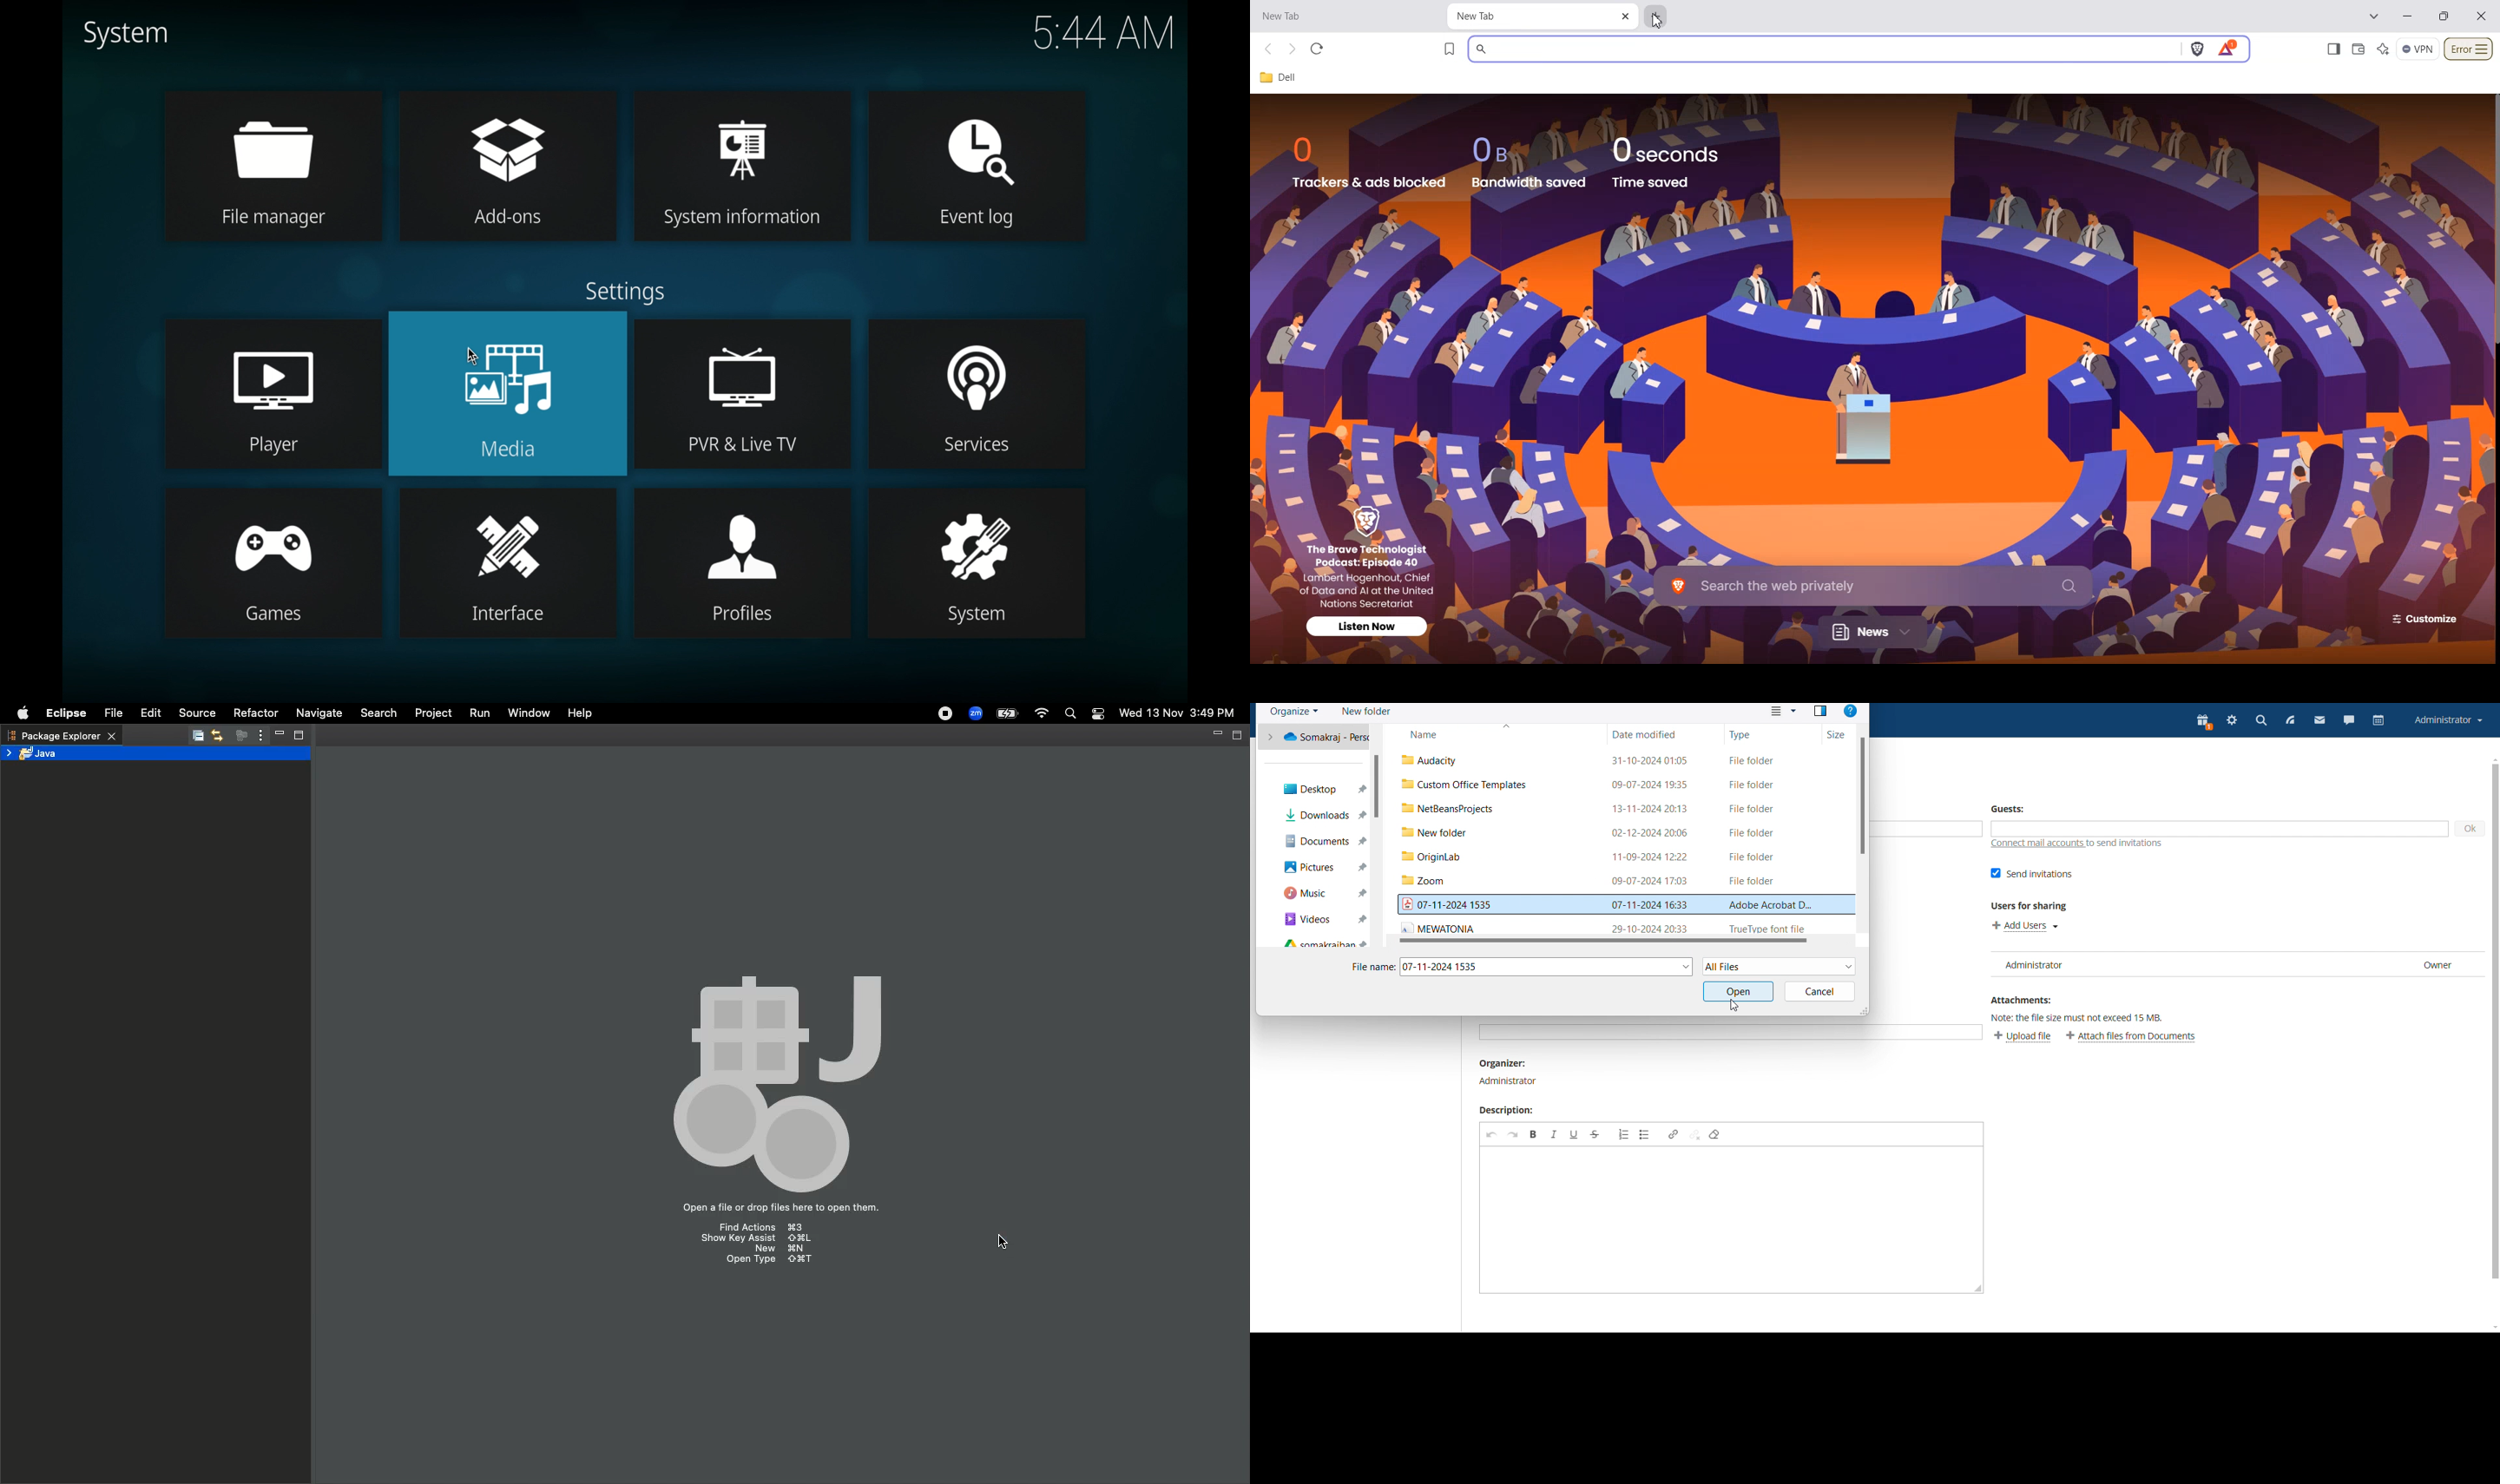 The width and height of the screenshot is (2520, 1484). What do you see at coordinates (1664, 733) in the screenshot?
I see `date modified` at bounding box center [1664, 733].